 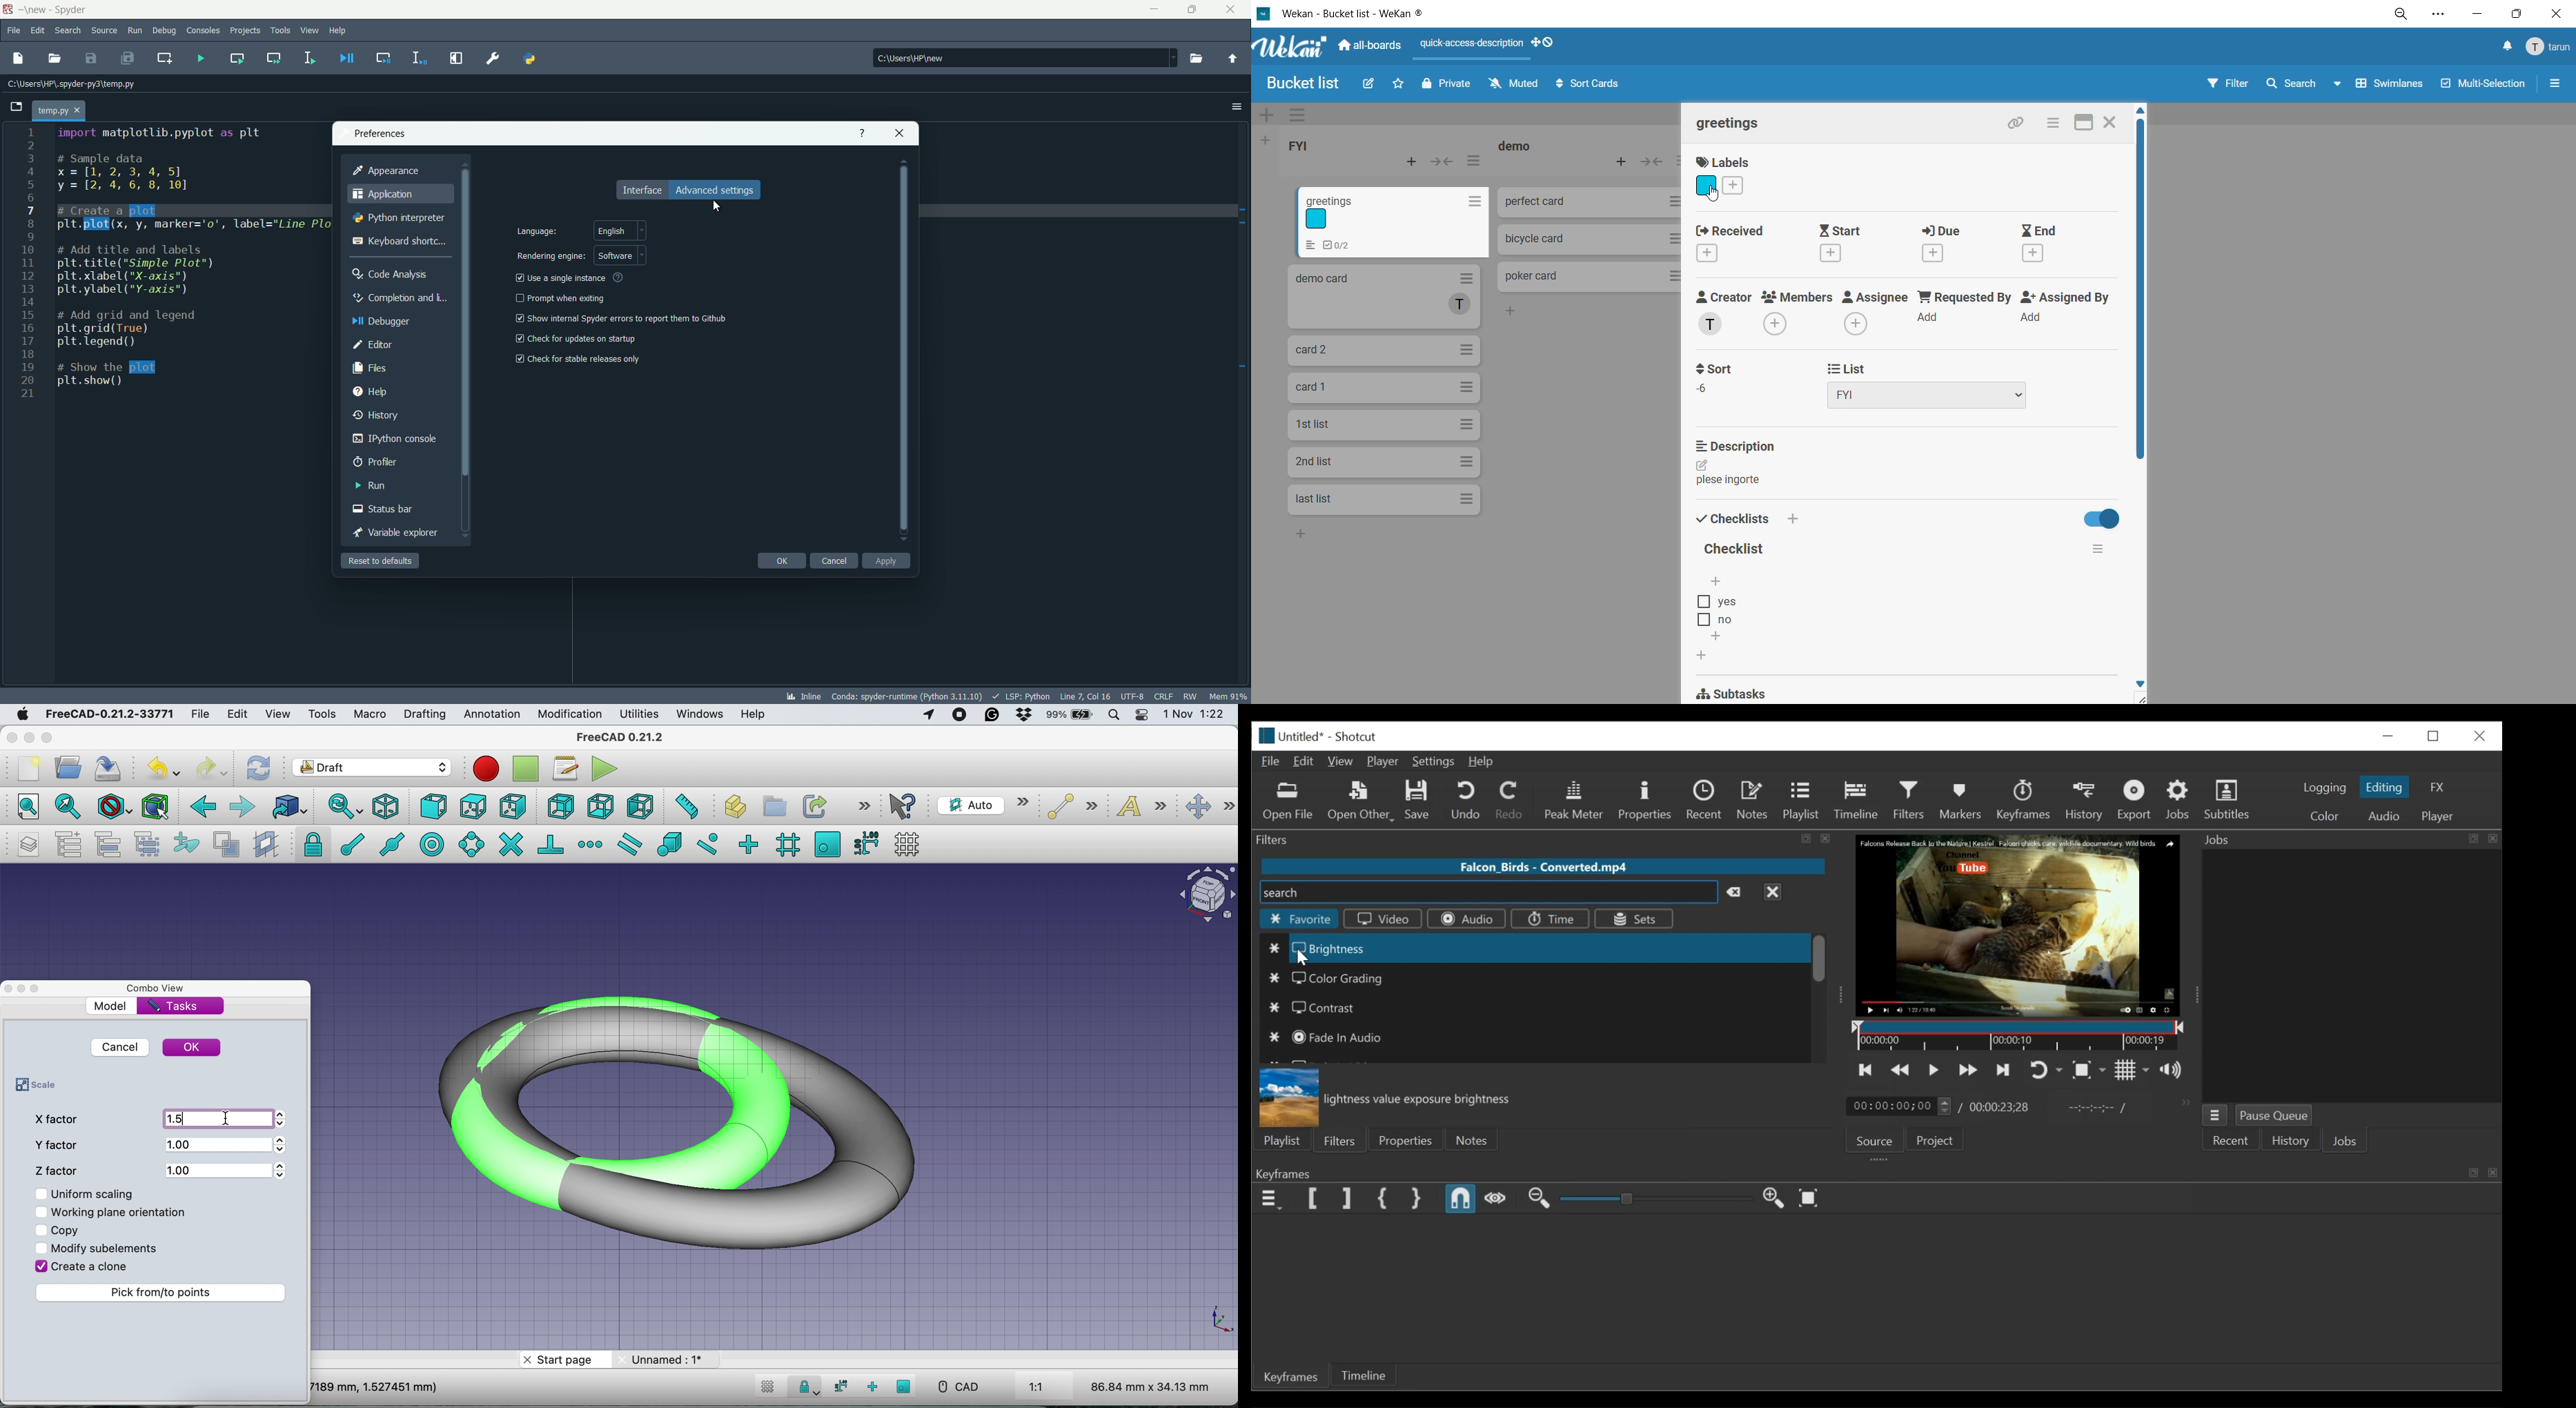 I want to click on run current cell, so click(x=237, y=58).